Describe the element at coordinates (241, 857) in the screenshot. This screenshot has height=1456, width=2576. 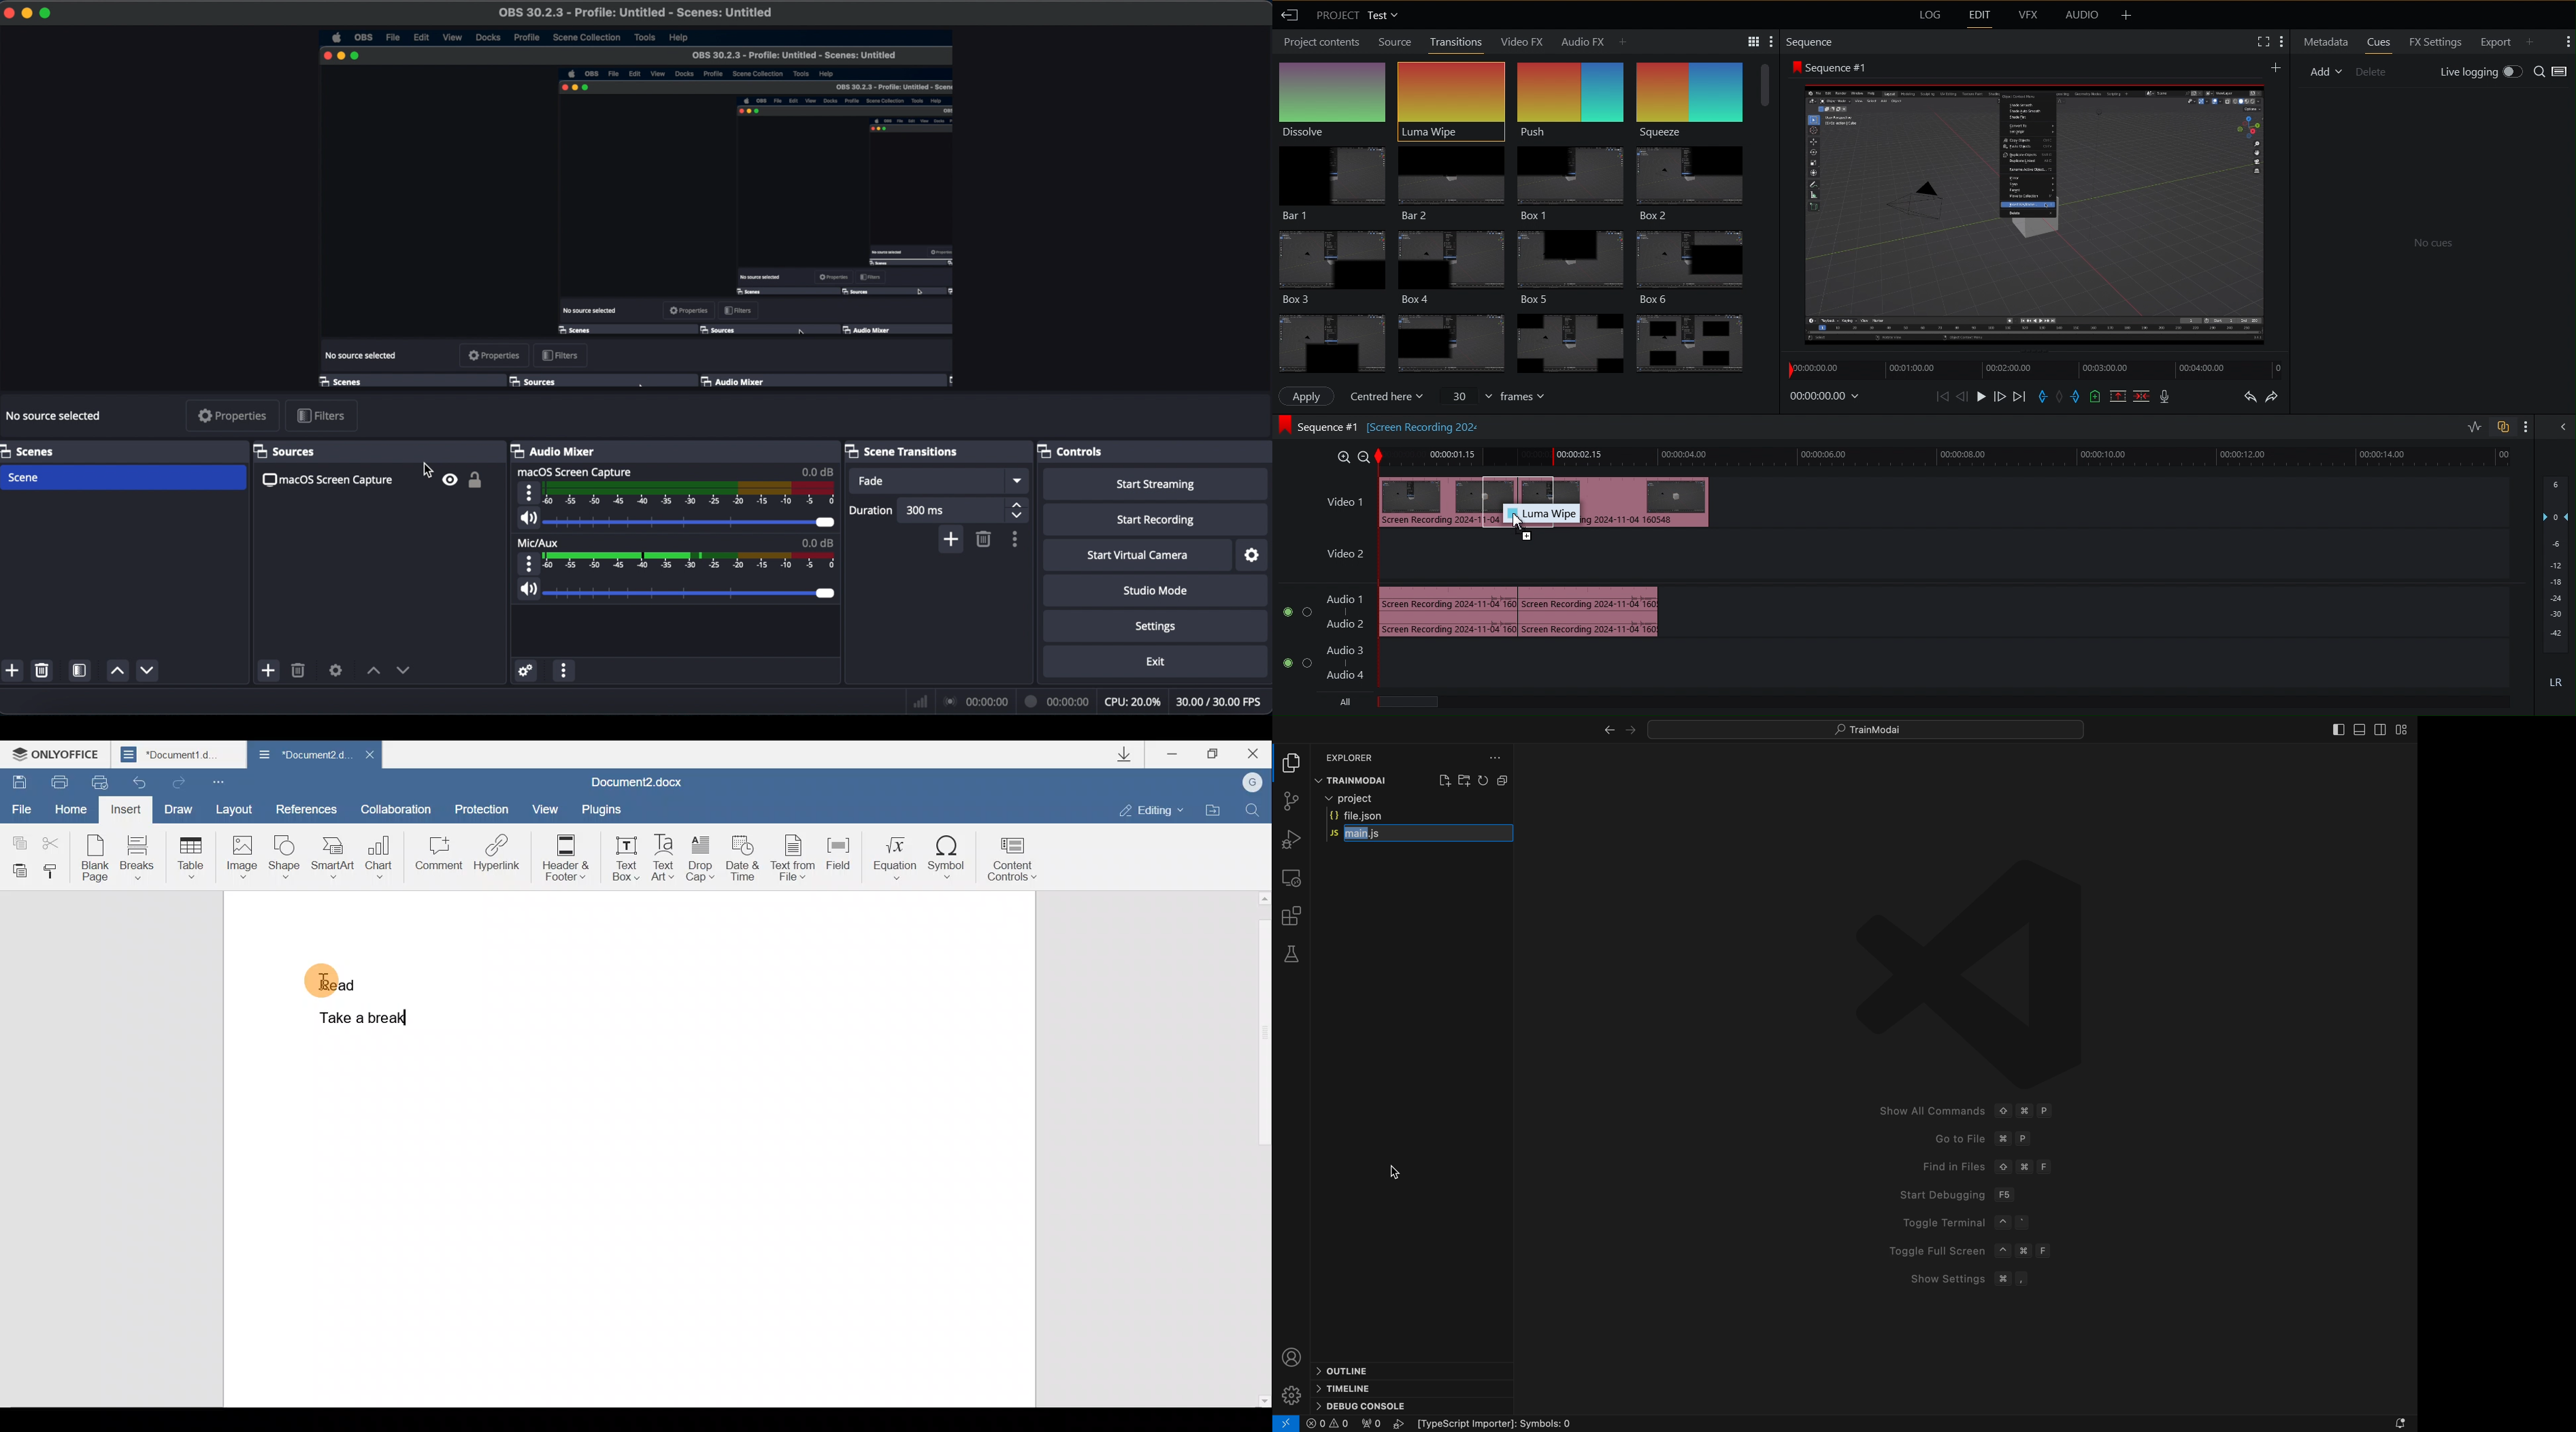
I see `Image` at that location.